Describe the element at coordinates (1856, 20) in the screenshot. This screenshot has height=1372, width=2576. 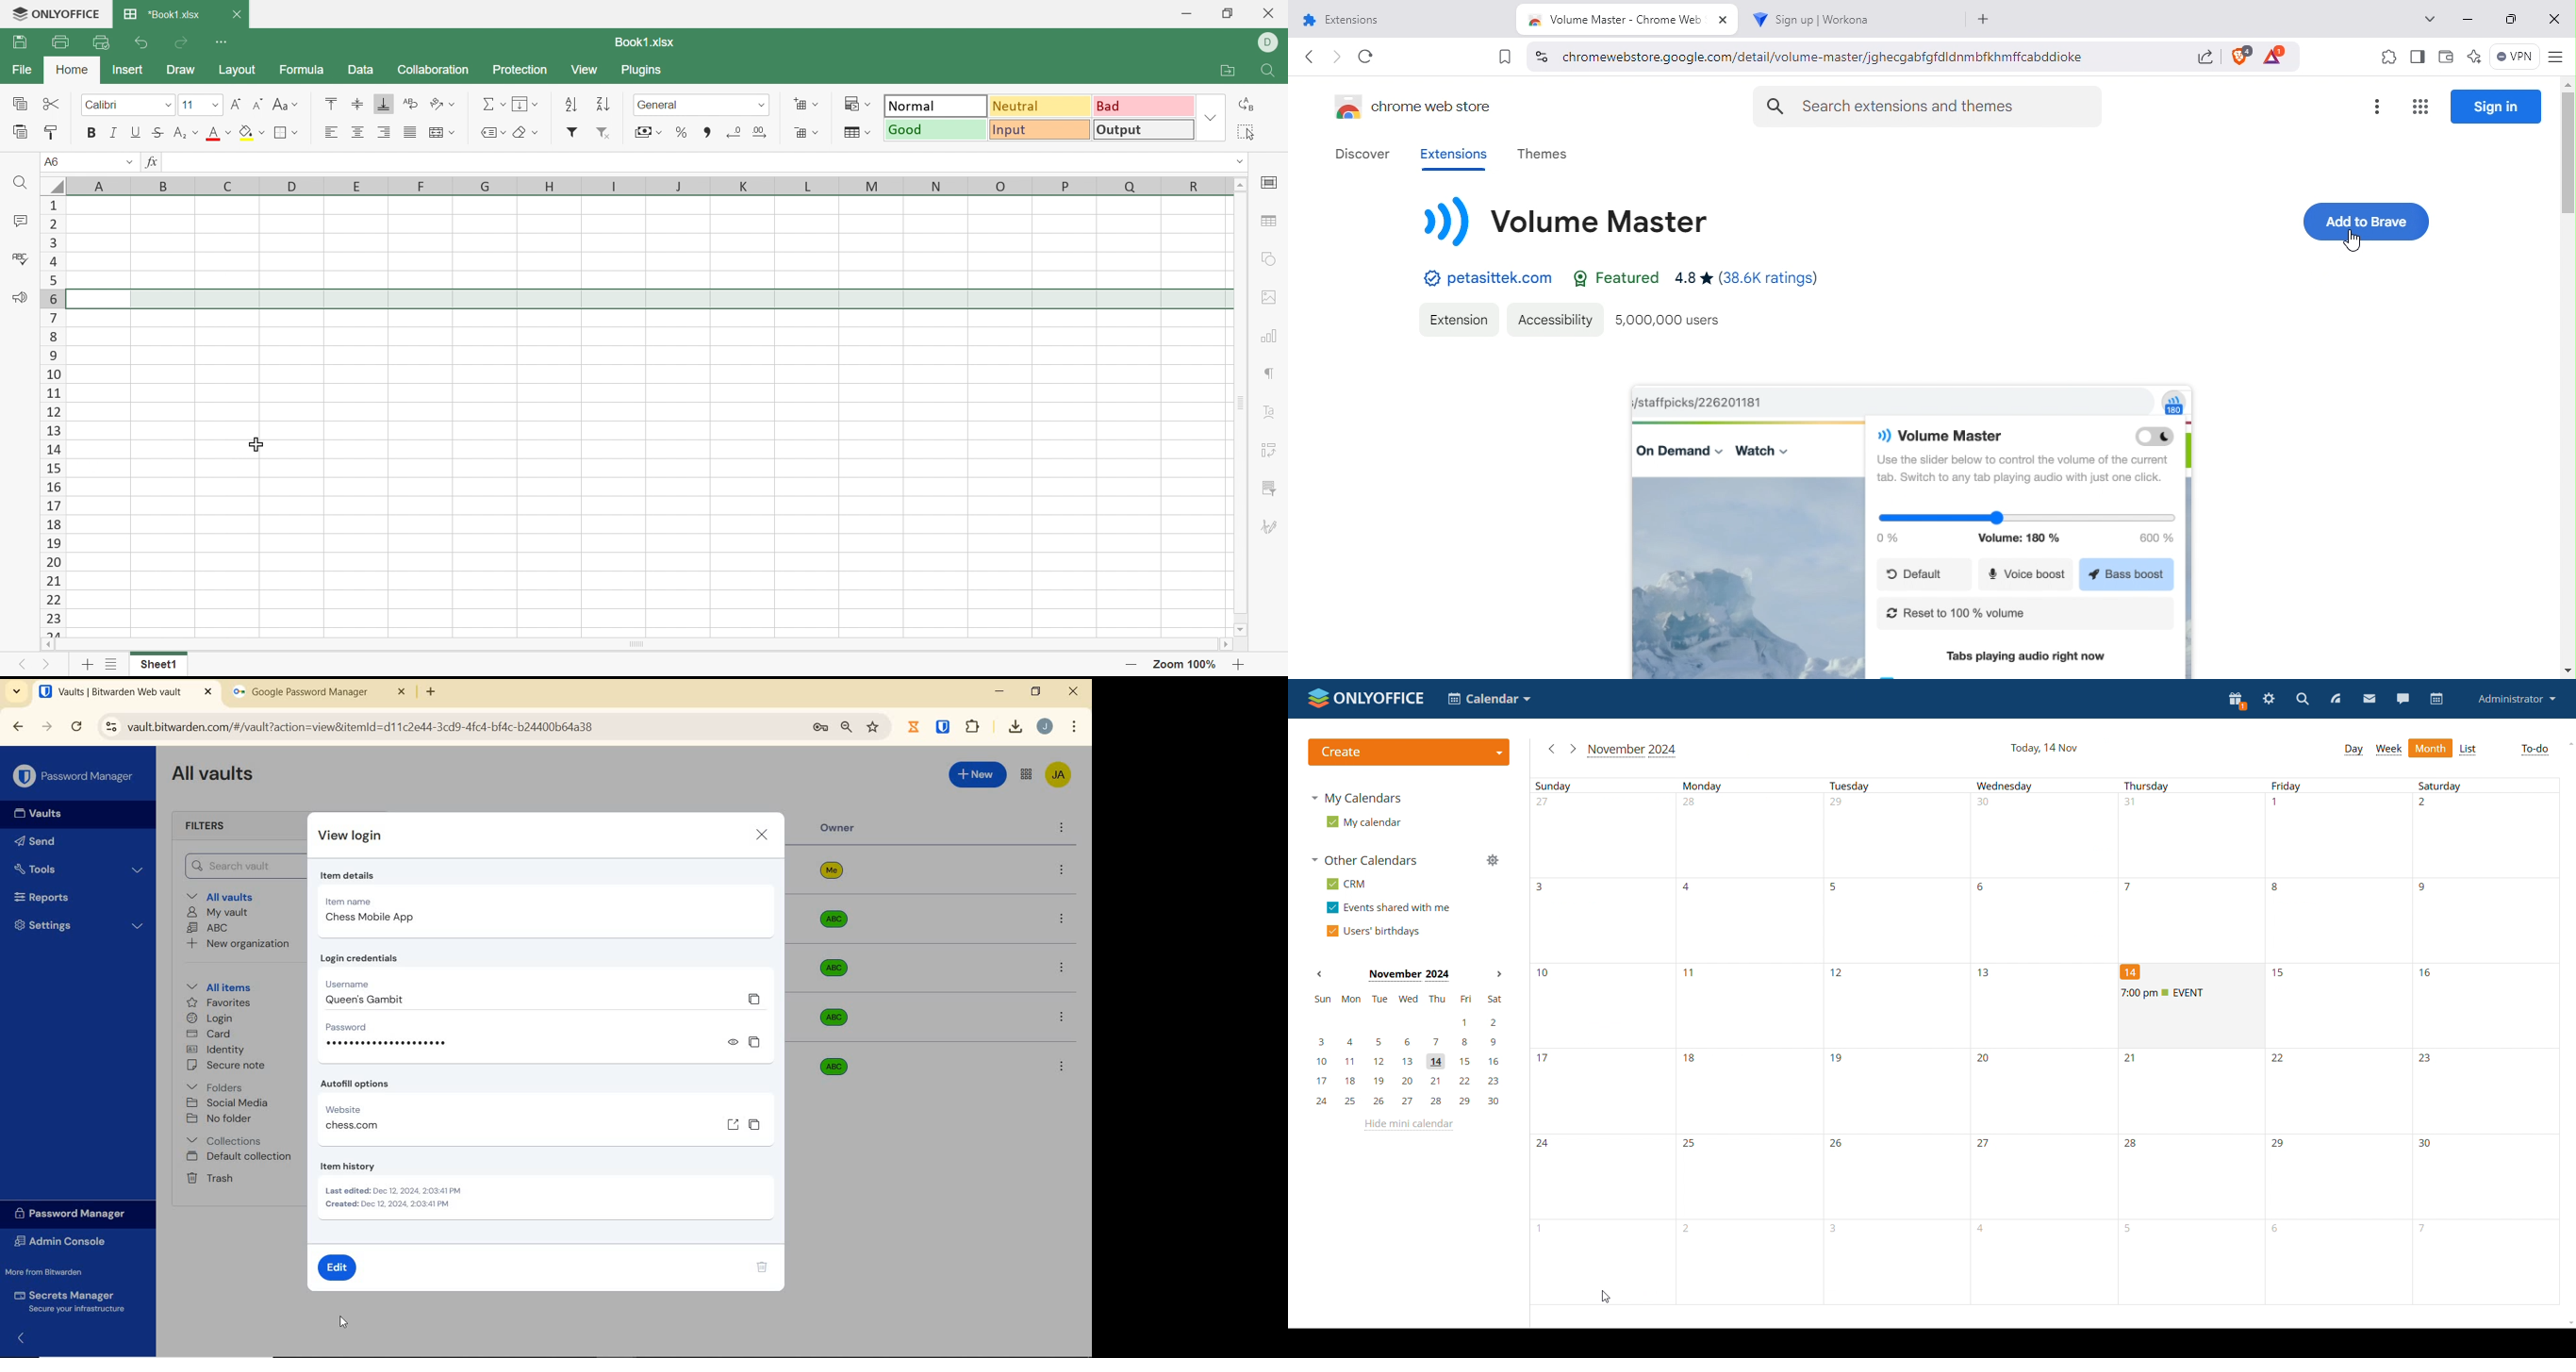
I see `Workona extenion tab` at that location.